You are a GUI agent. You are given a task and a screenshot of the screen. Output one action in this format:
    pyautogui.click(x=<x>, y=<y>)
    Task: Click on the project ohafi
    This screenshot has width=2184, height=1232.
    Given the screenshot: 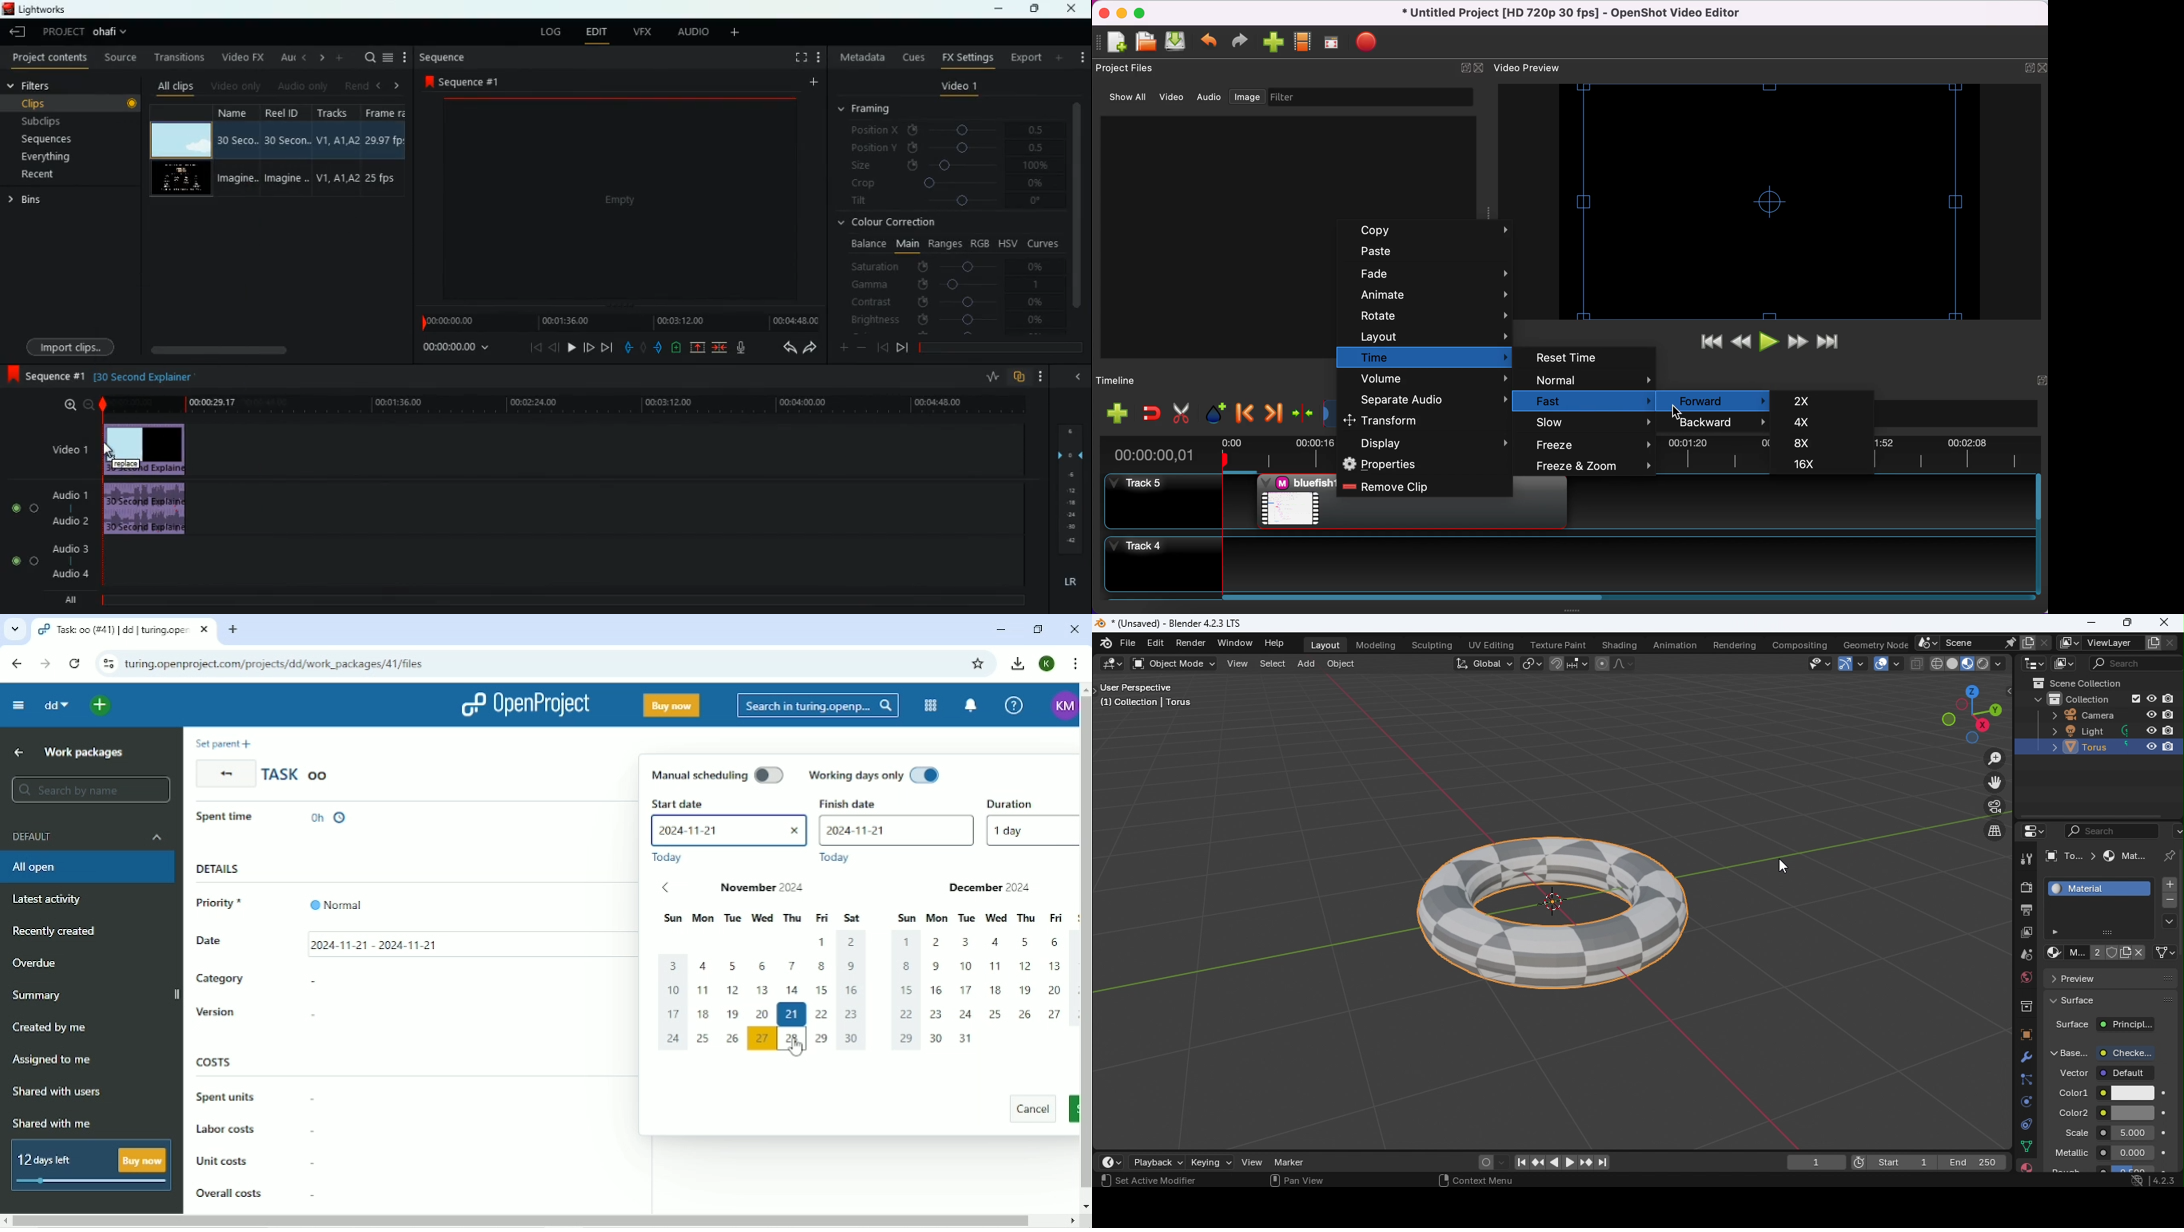 What is the action you would take?
    pyautogui.click(x=84, y=33)
    